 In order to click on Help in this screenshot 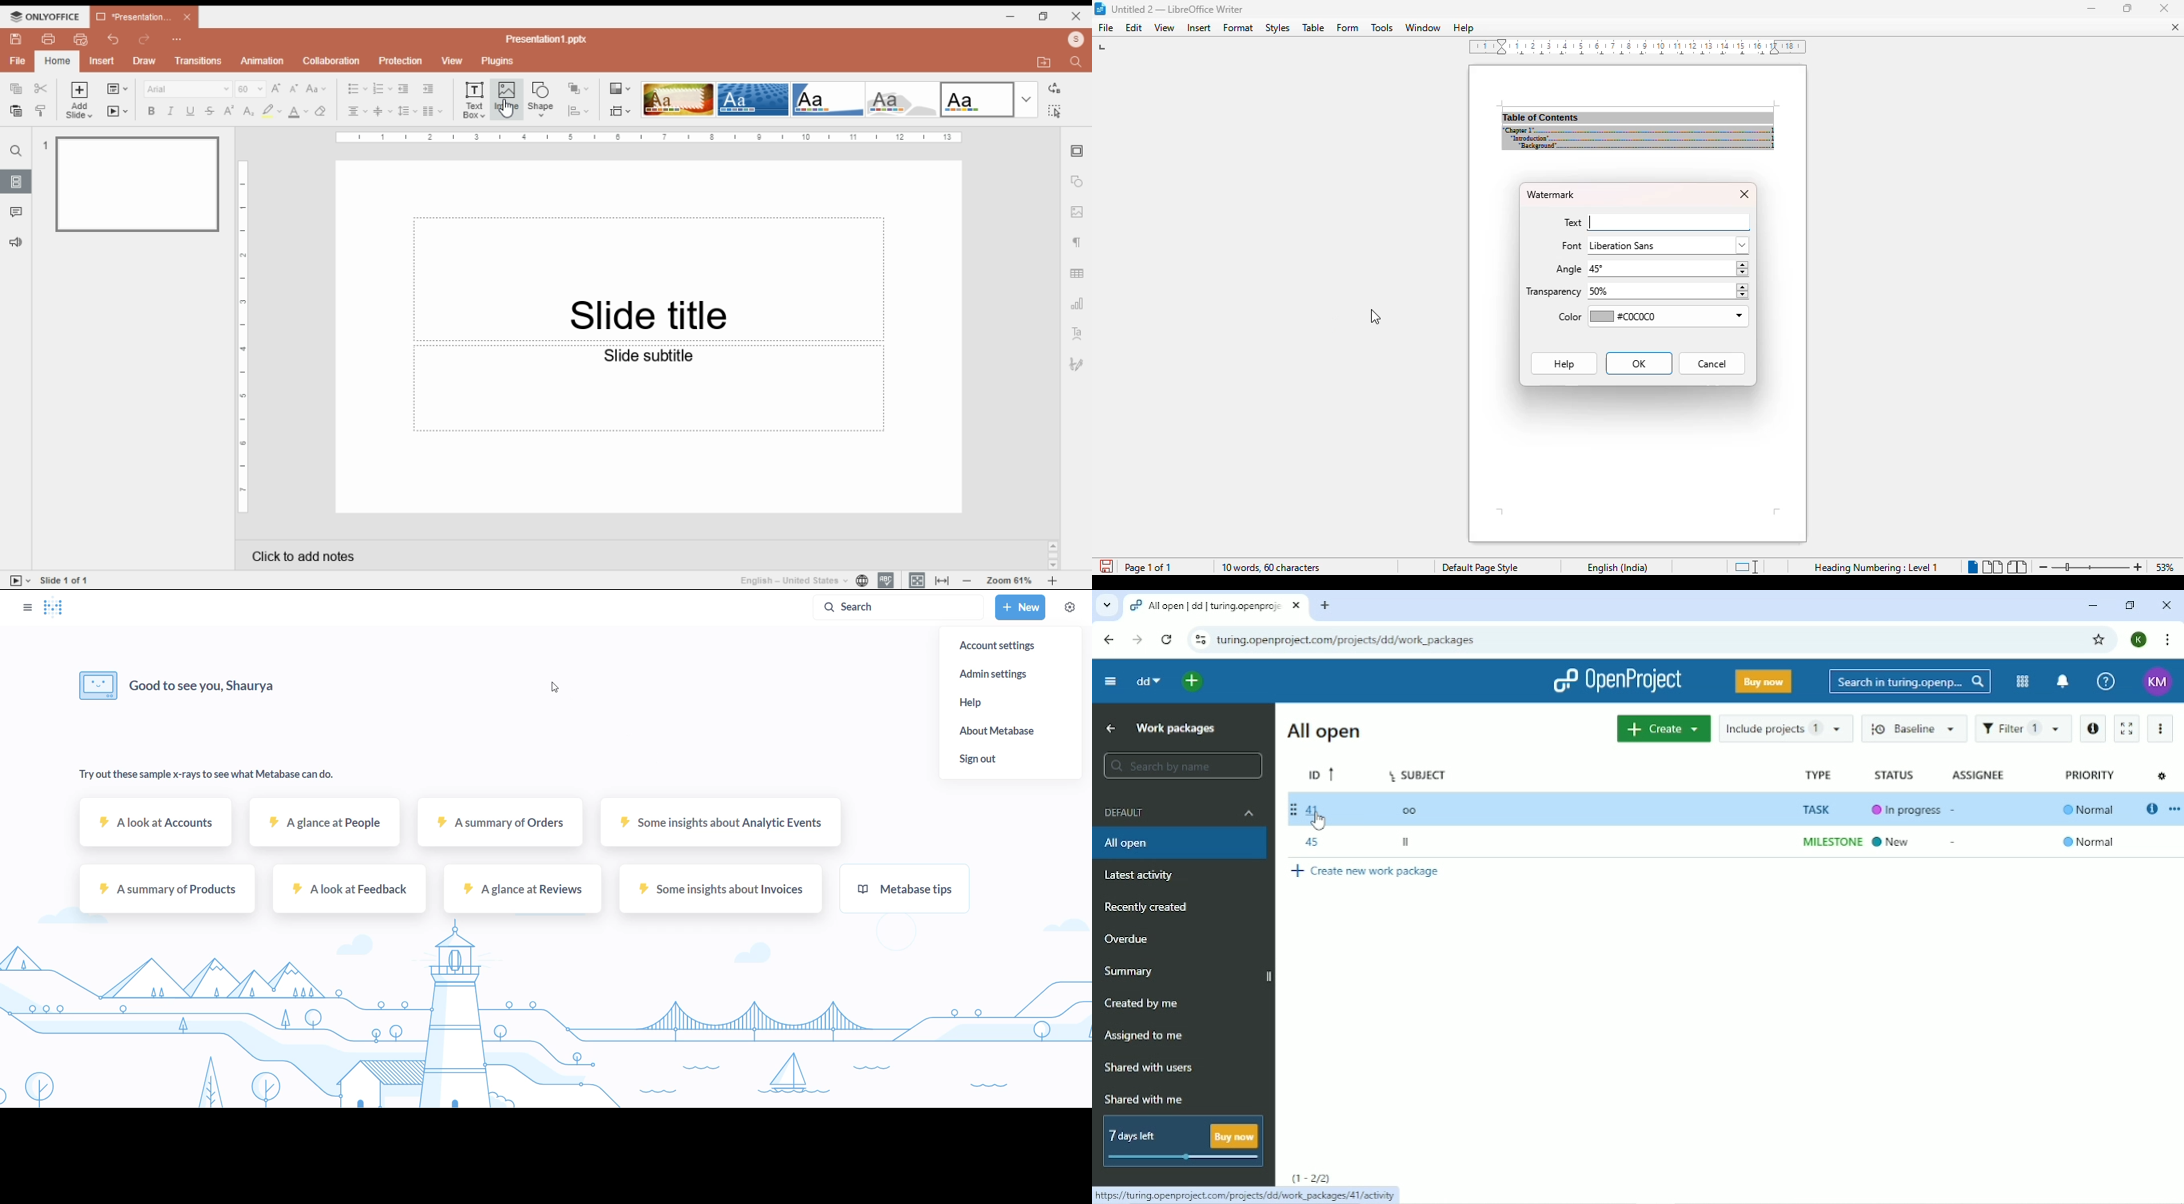, I will do `click(2105, 682)`.